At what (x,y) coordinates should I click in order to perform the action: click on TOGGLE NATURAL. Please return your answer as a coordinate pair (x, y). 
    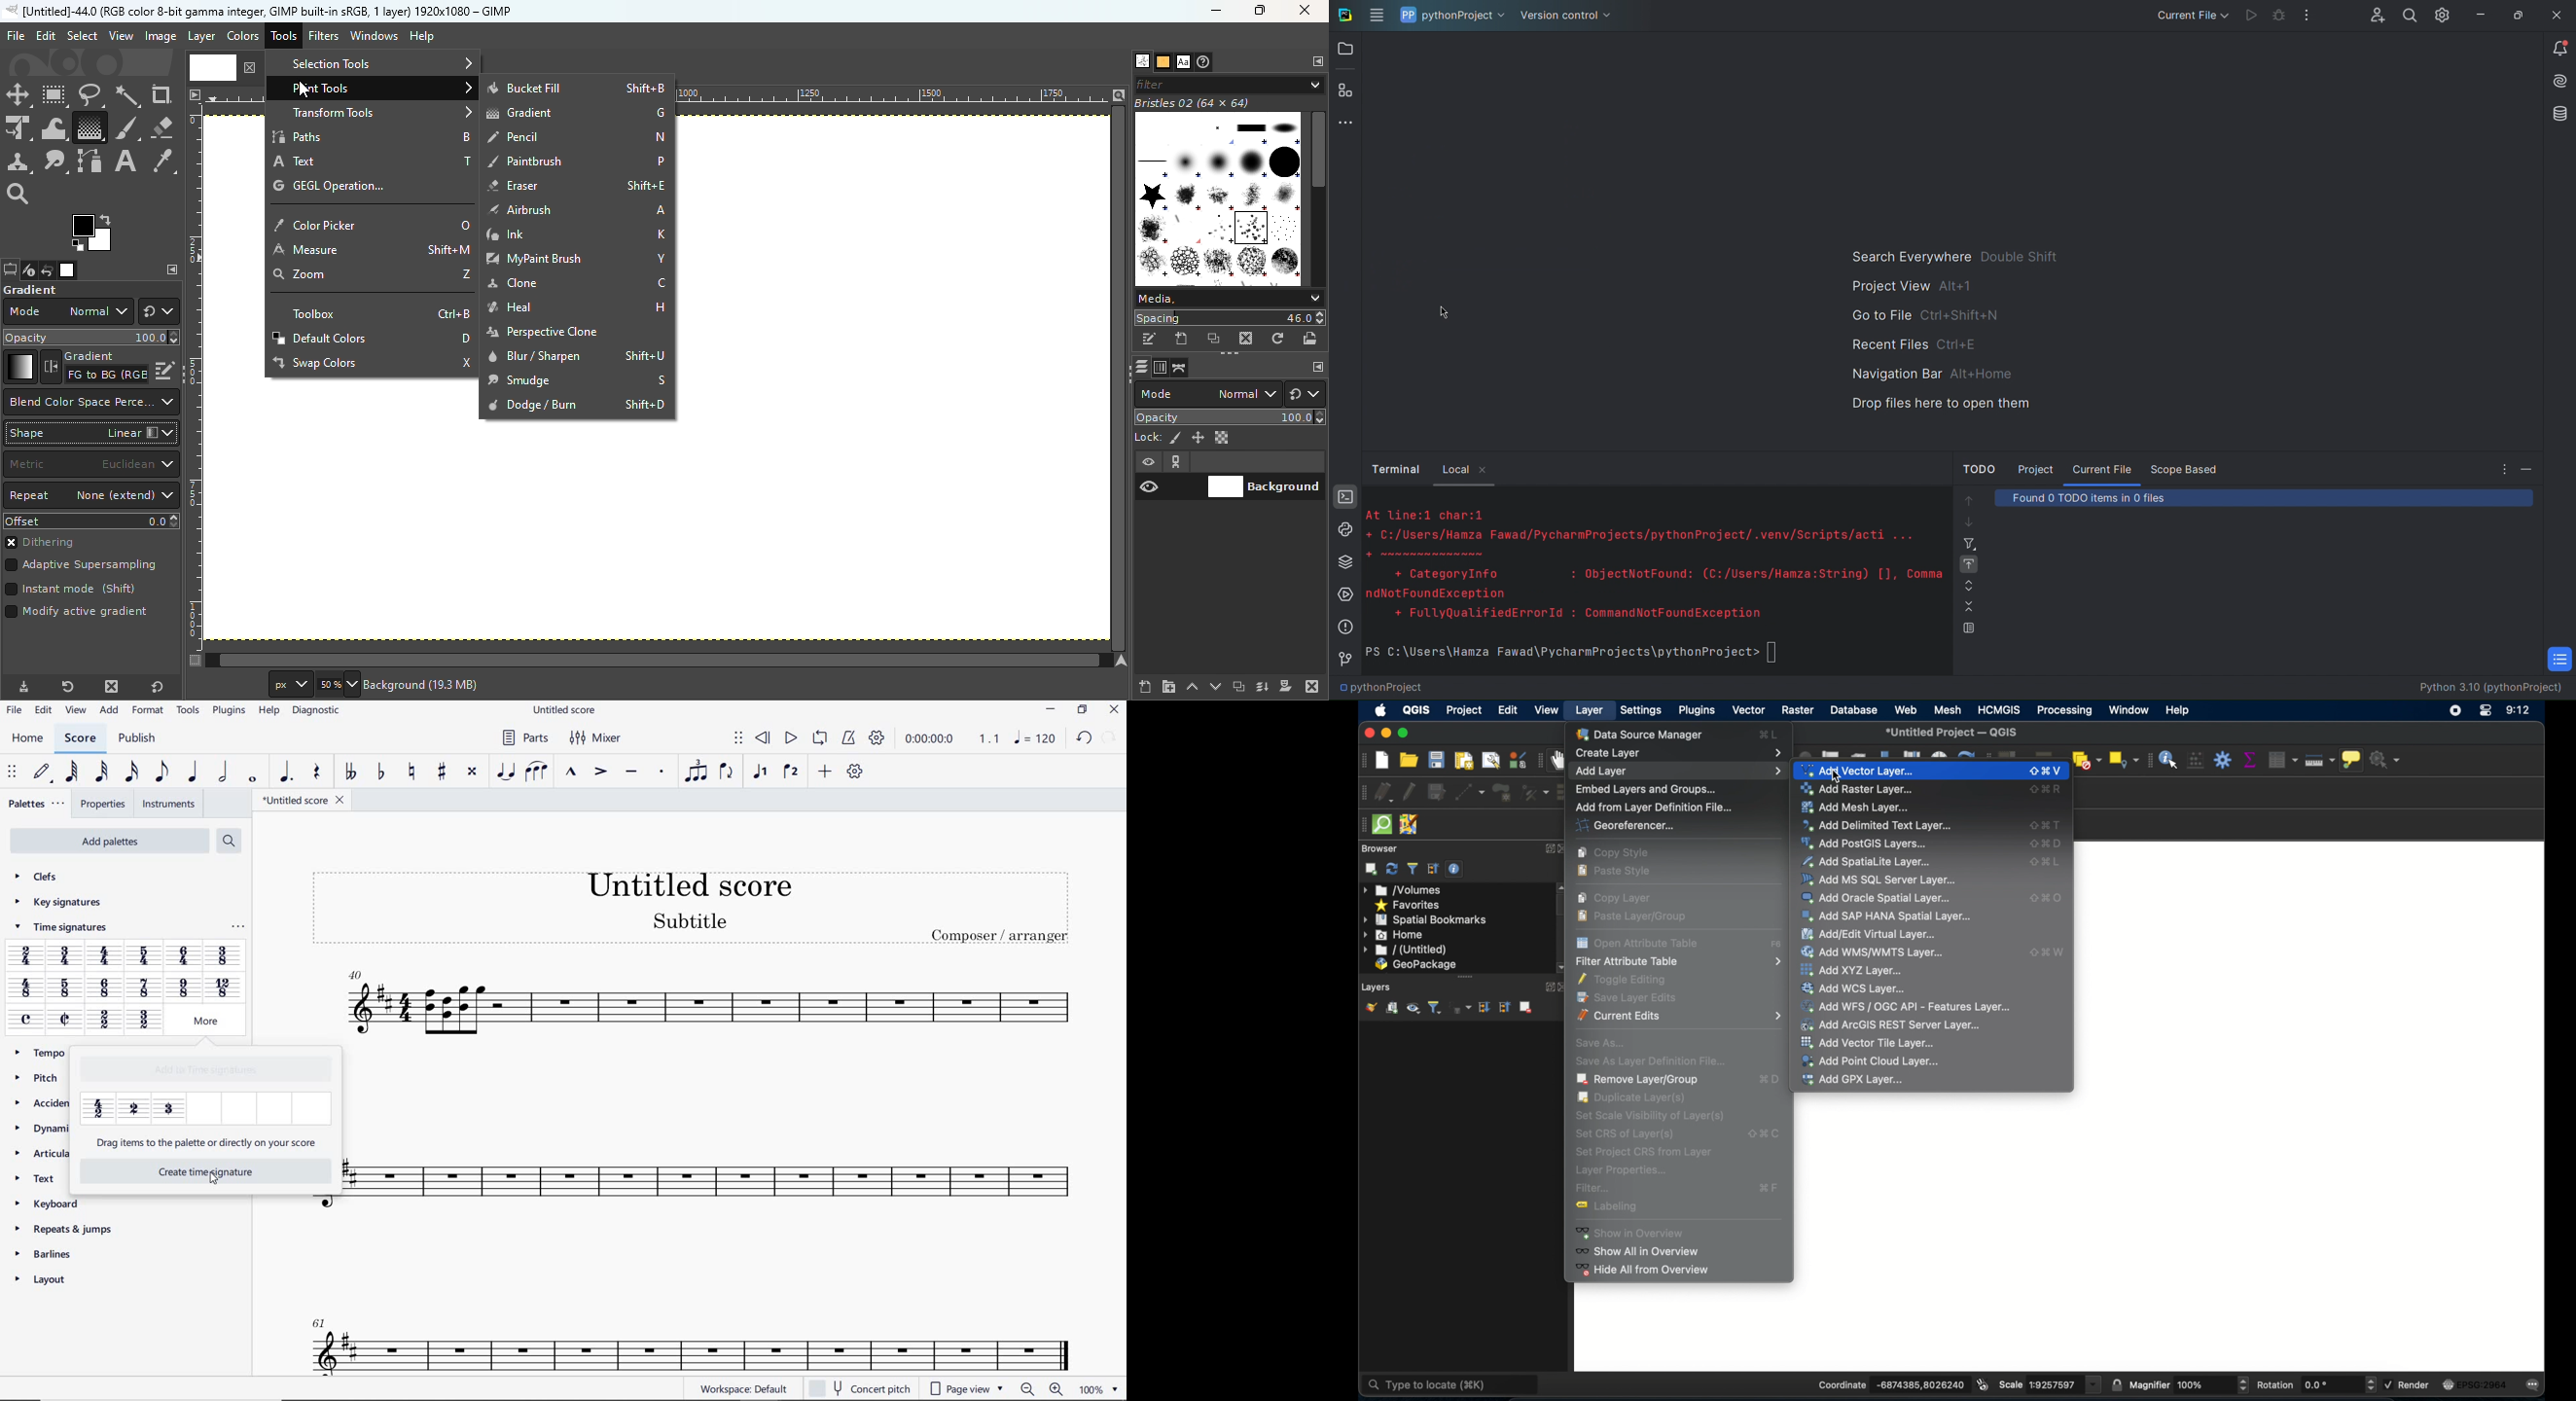
    Looking at the image, I should click on (414, 772).